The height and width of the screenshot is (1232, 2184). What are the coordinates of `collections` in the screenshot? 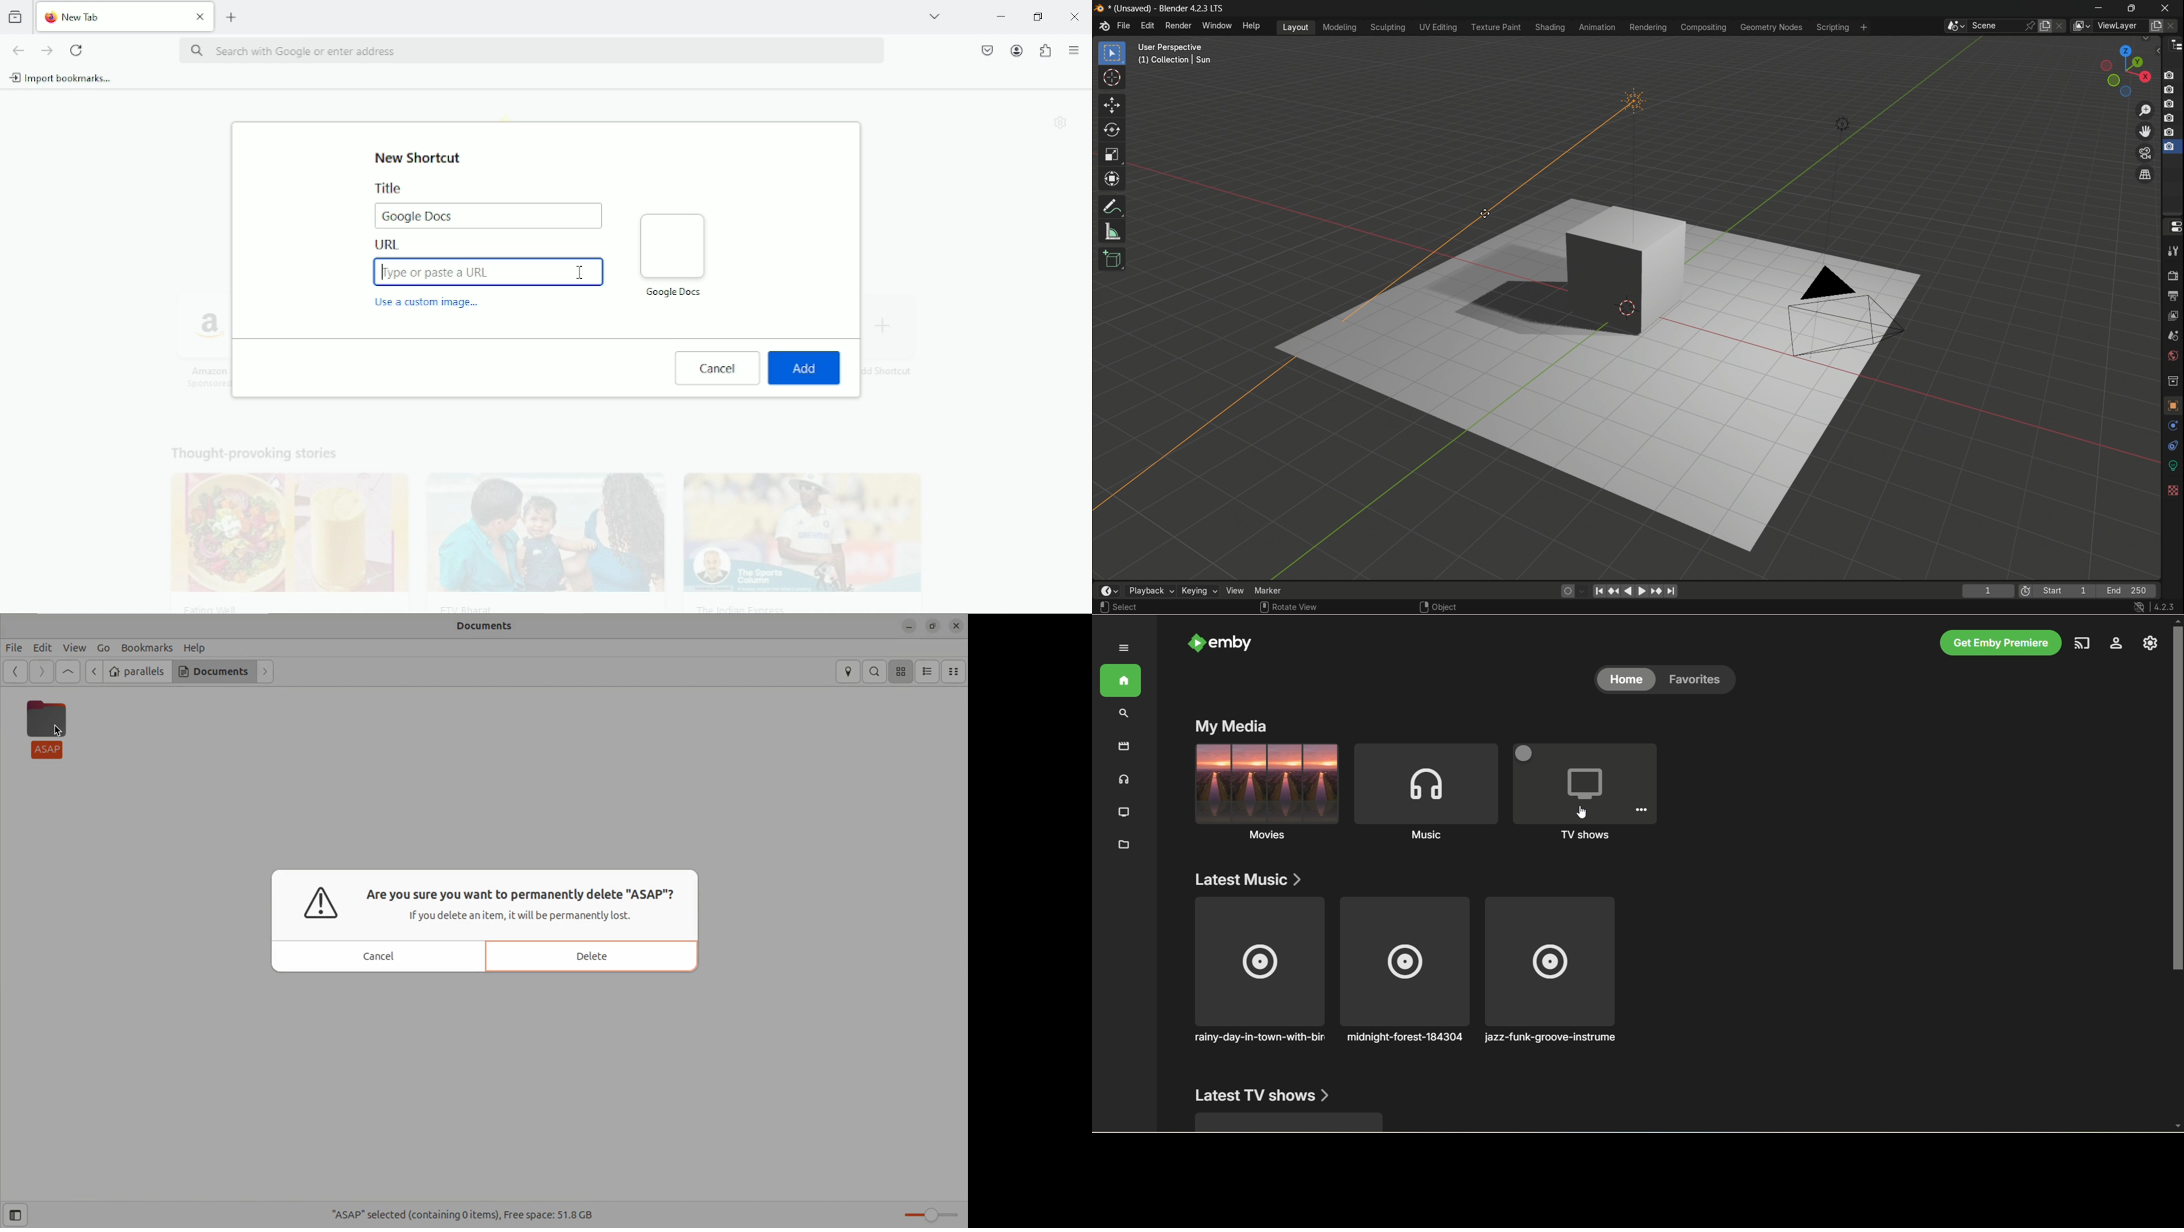 It's located at (2173, 380).